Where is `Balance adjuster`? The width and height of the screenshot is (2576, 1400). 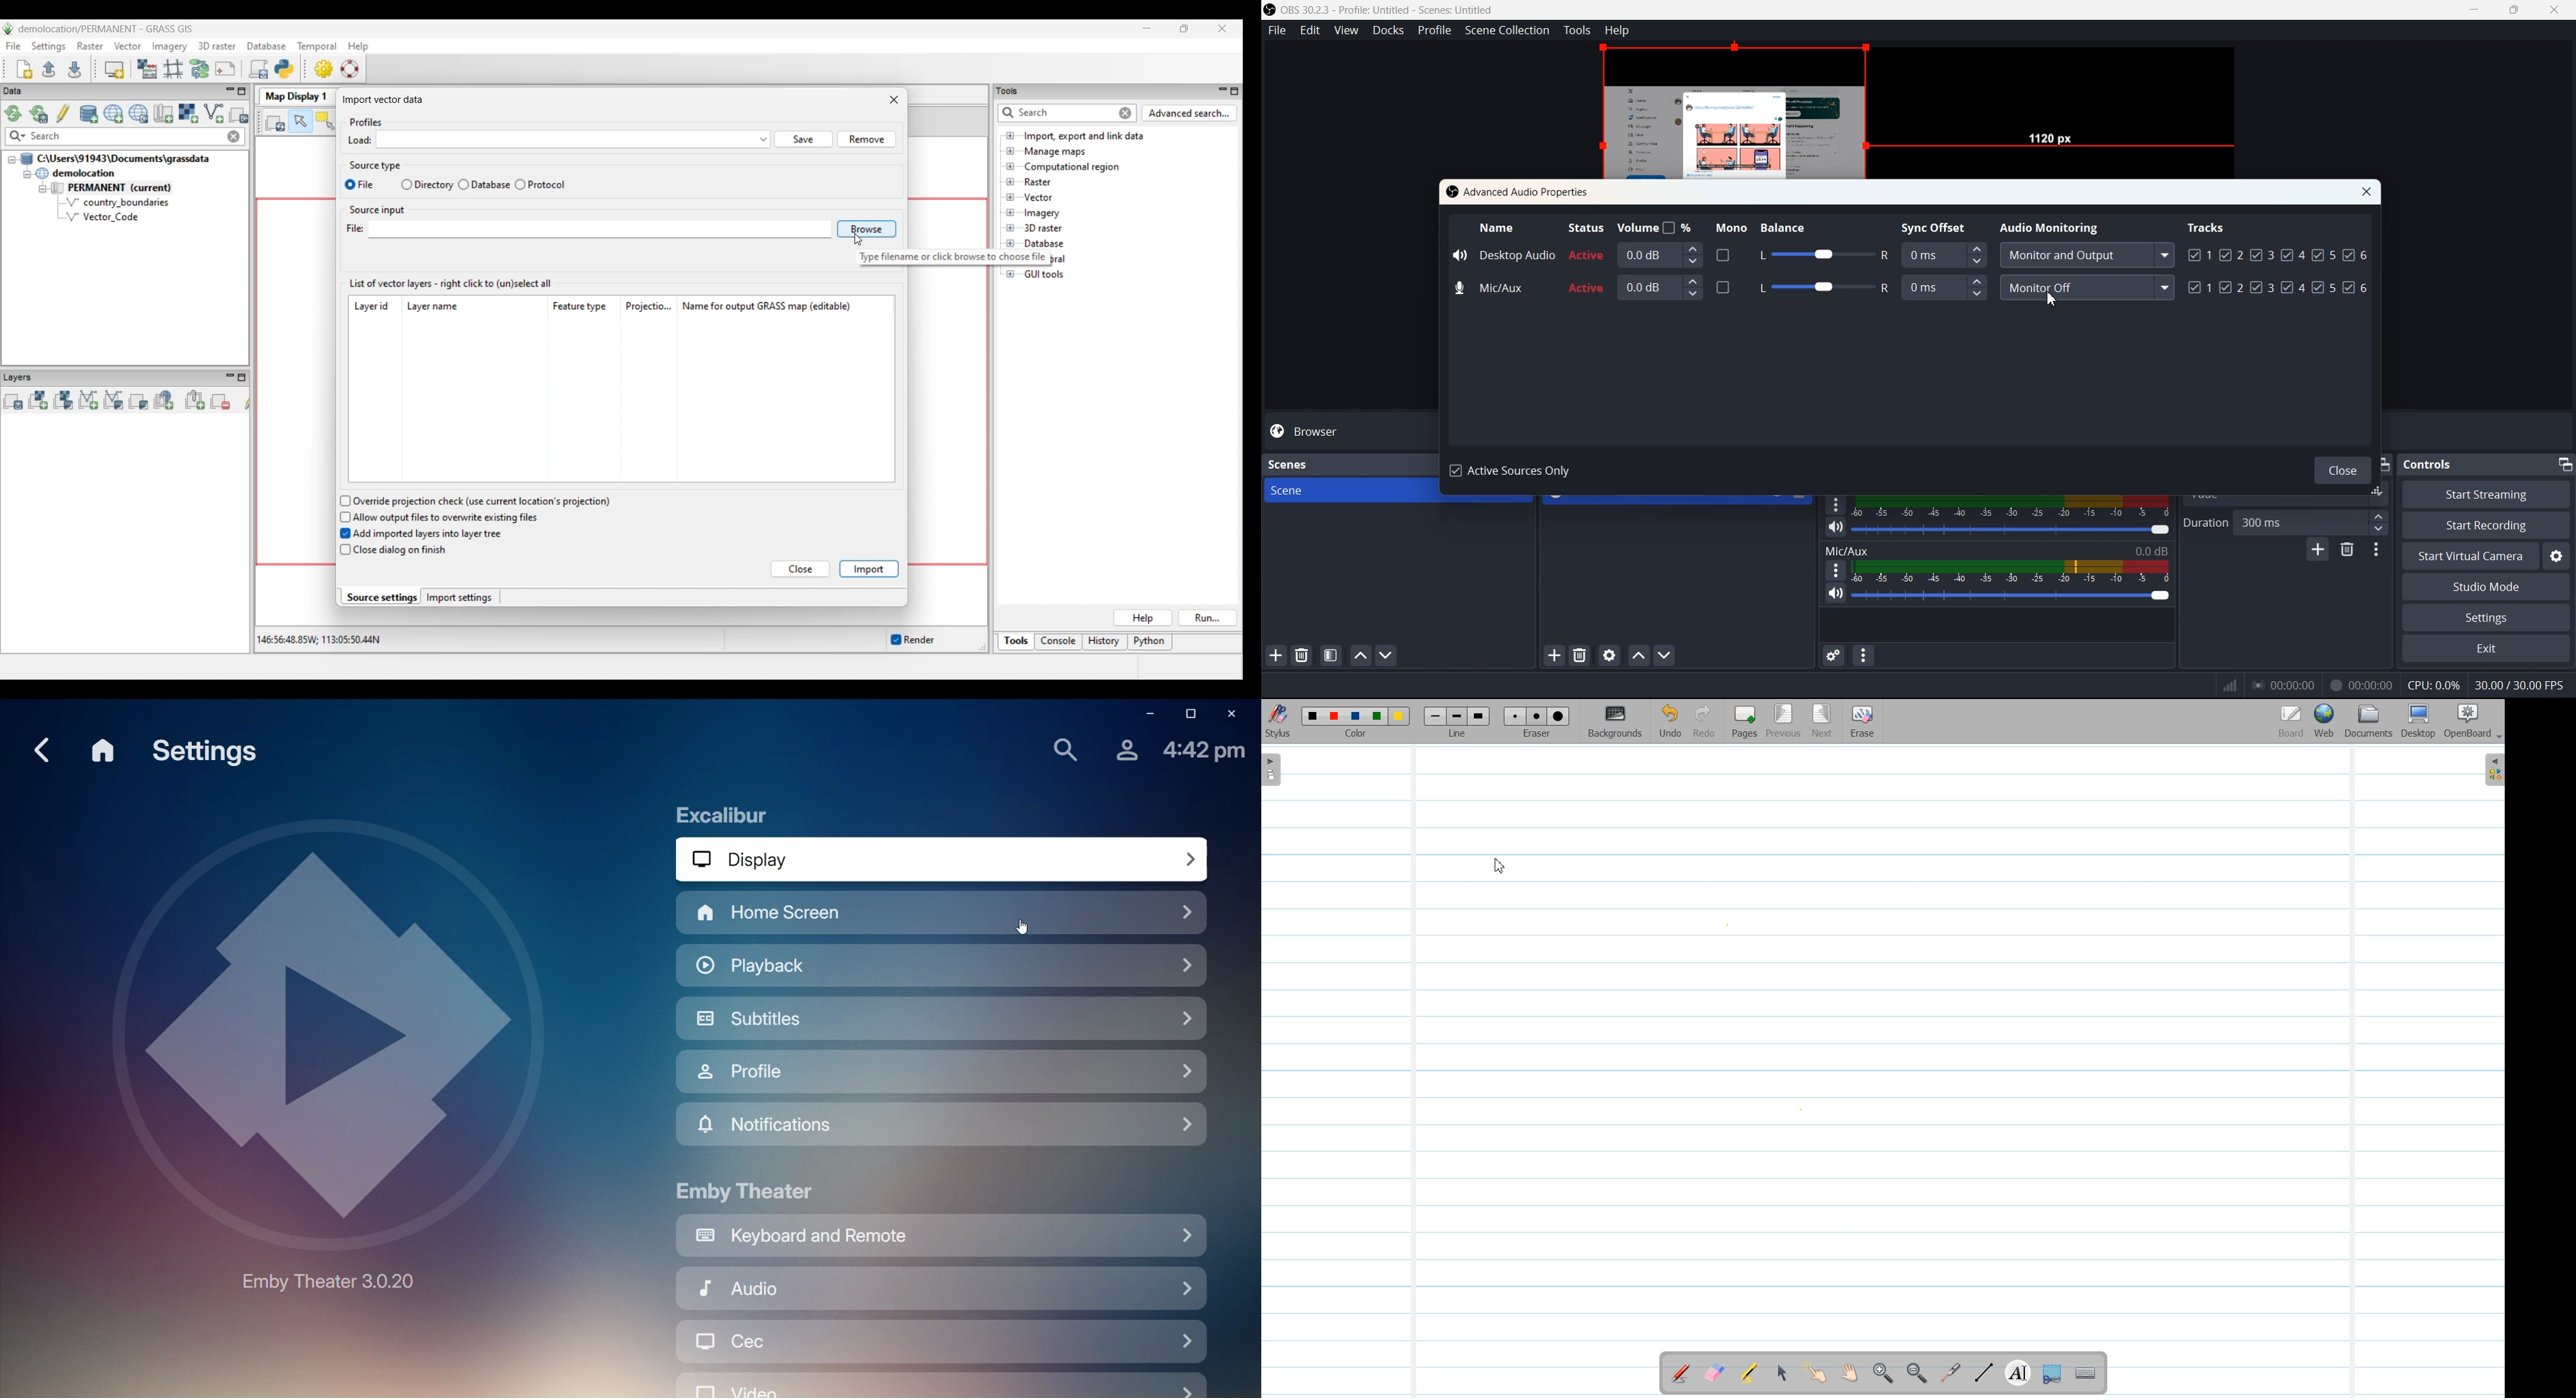 Balance adjuster is located at coordinates (1821, 255).